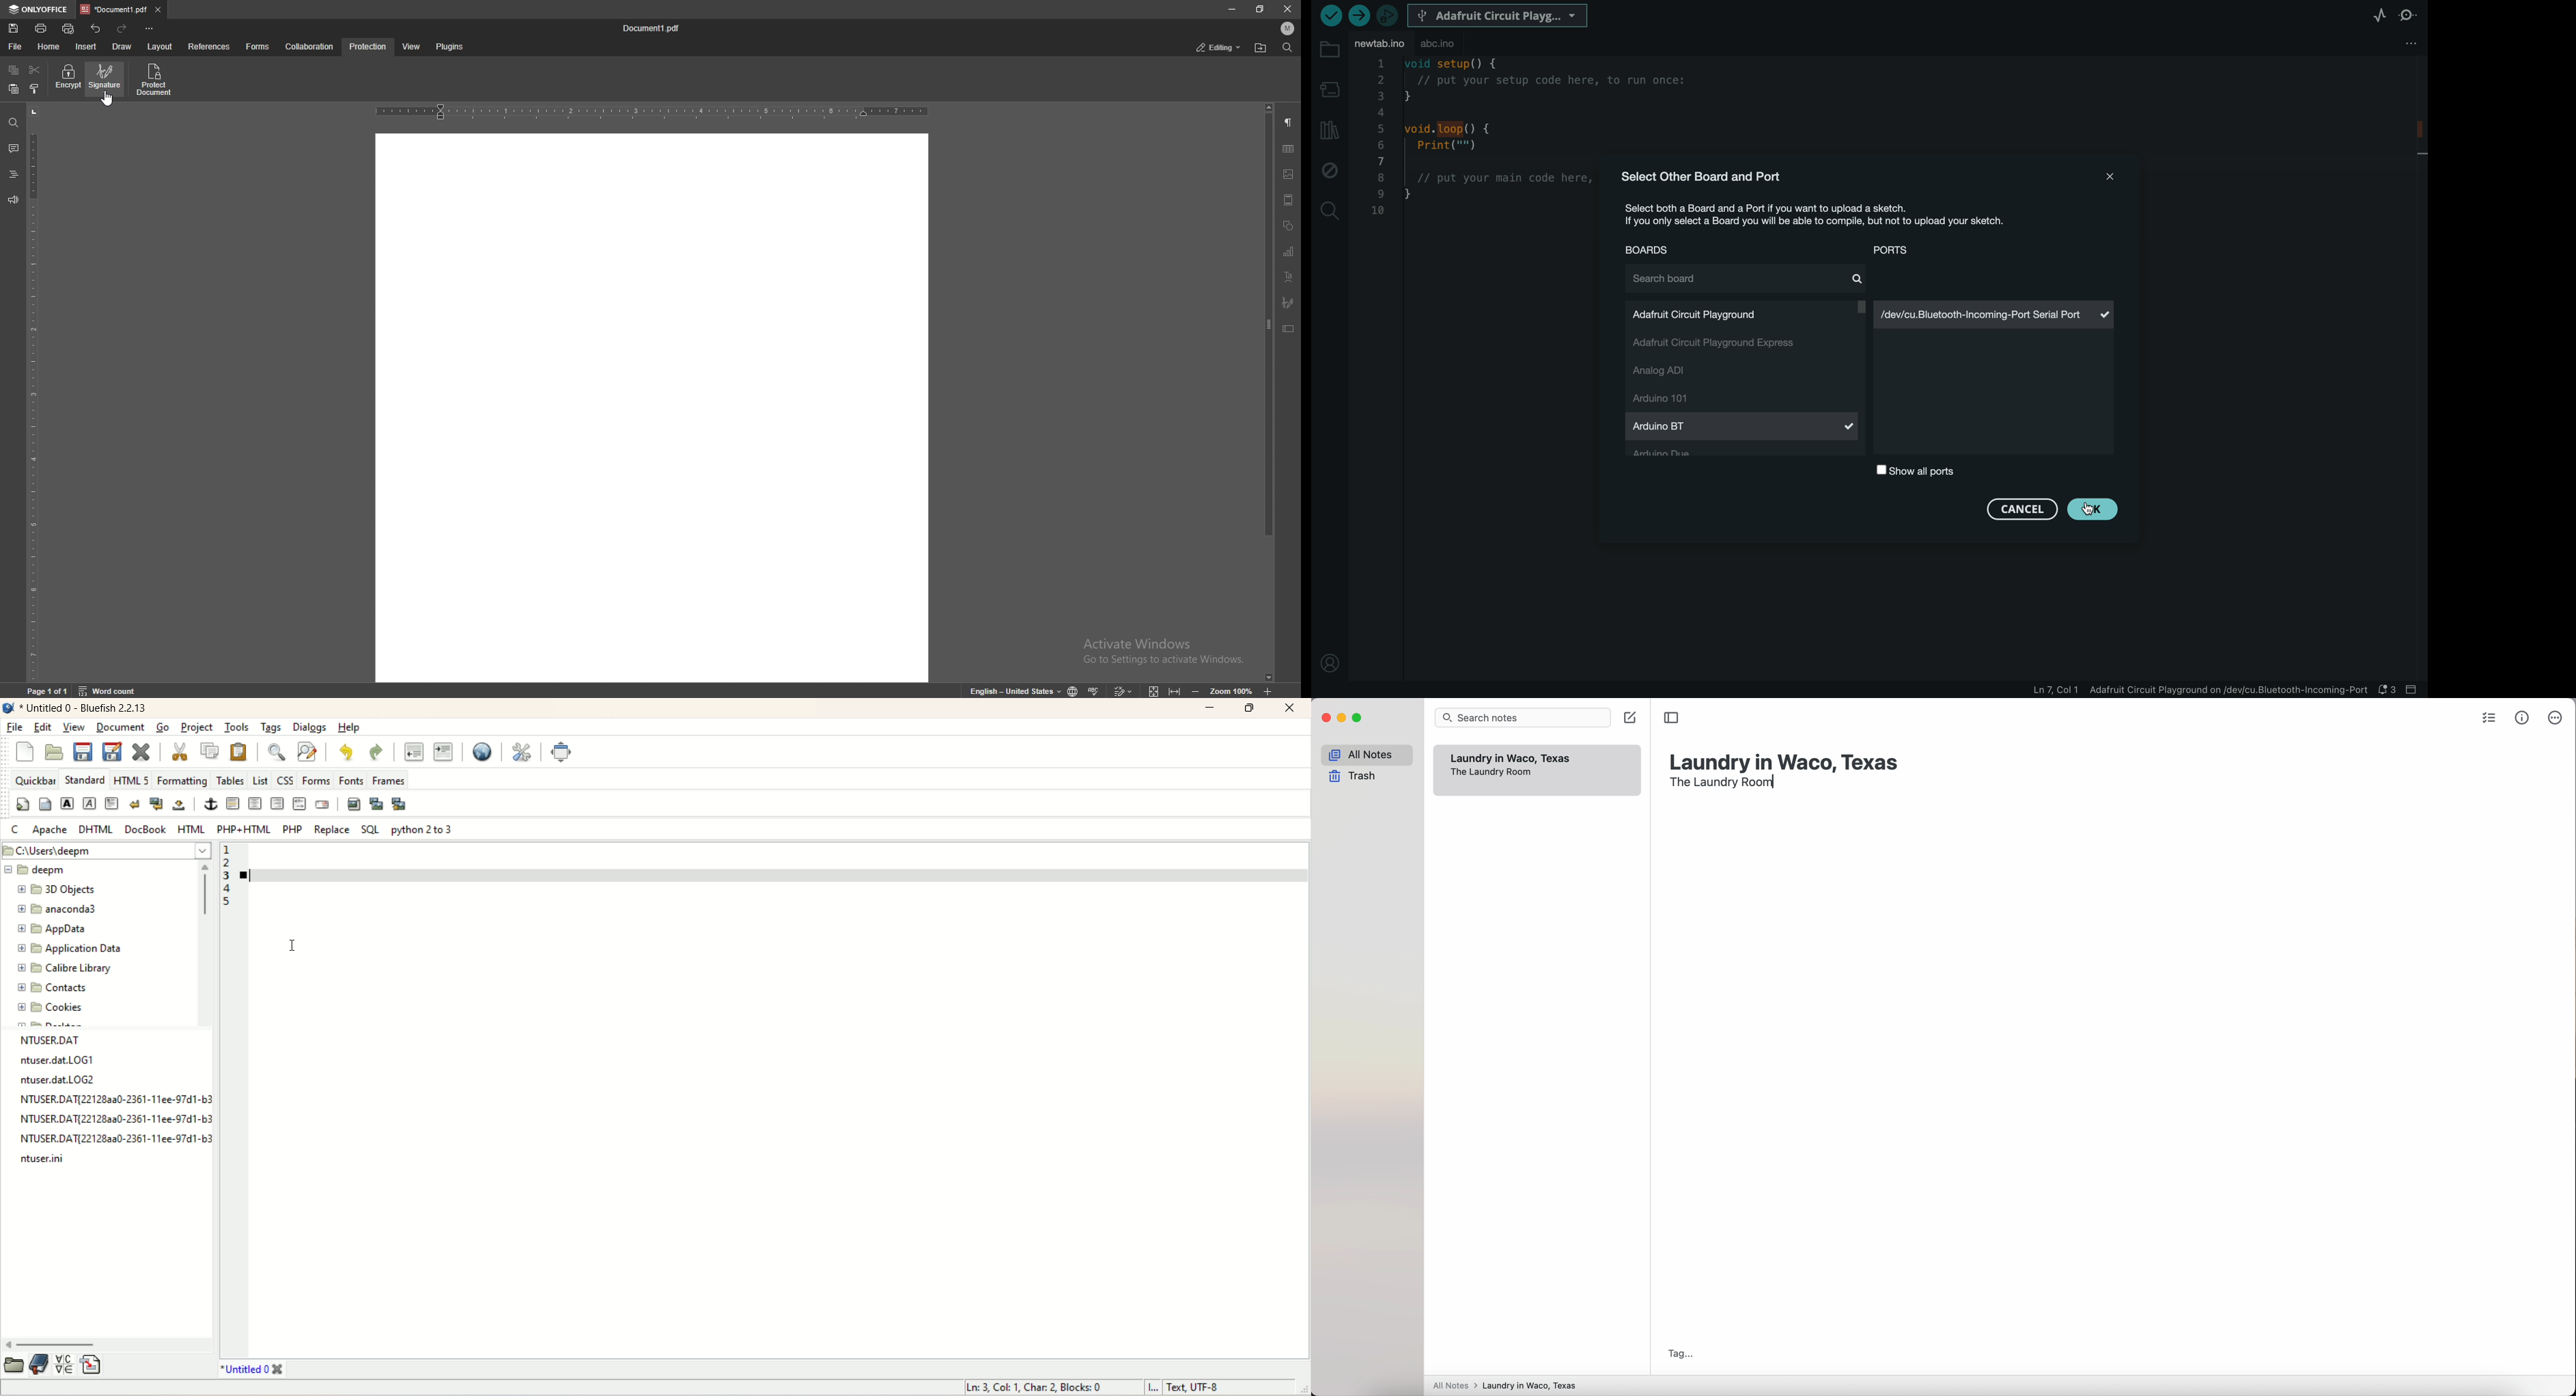  Describe the element at coordinates (1689, 371) in the screenshot. I see `analog adi` at that location.